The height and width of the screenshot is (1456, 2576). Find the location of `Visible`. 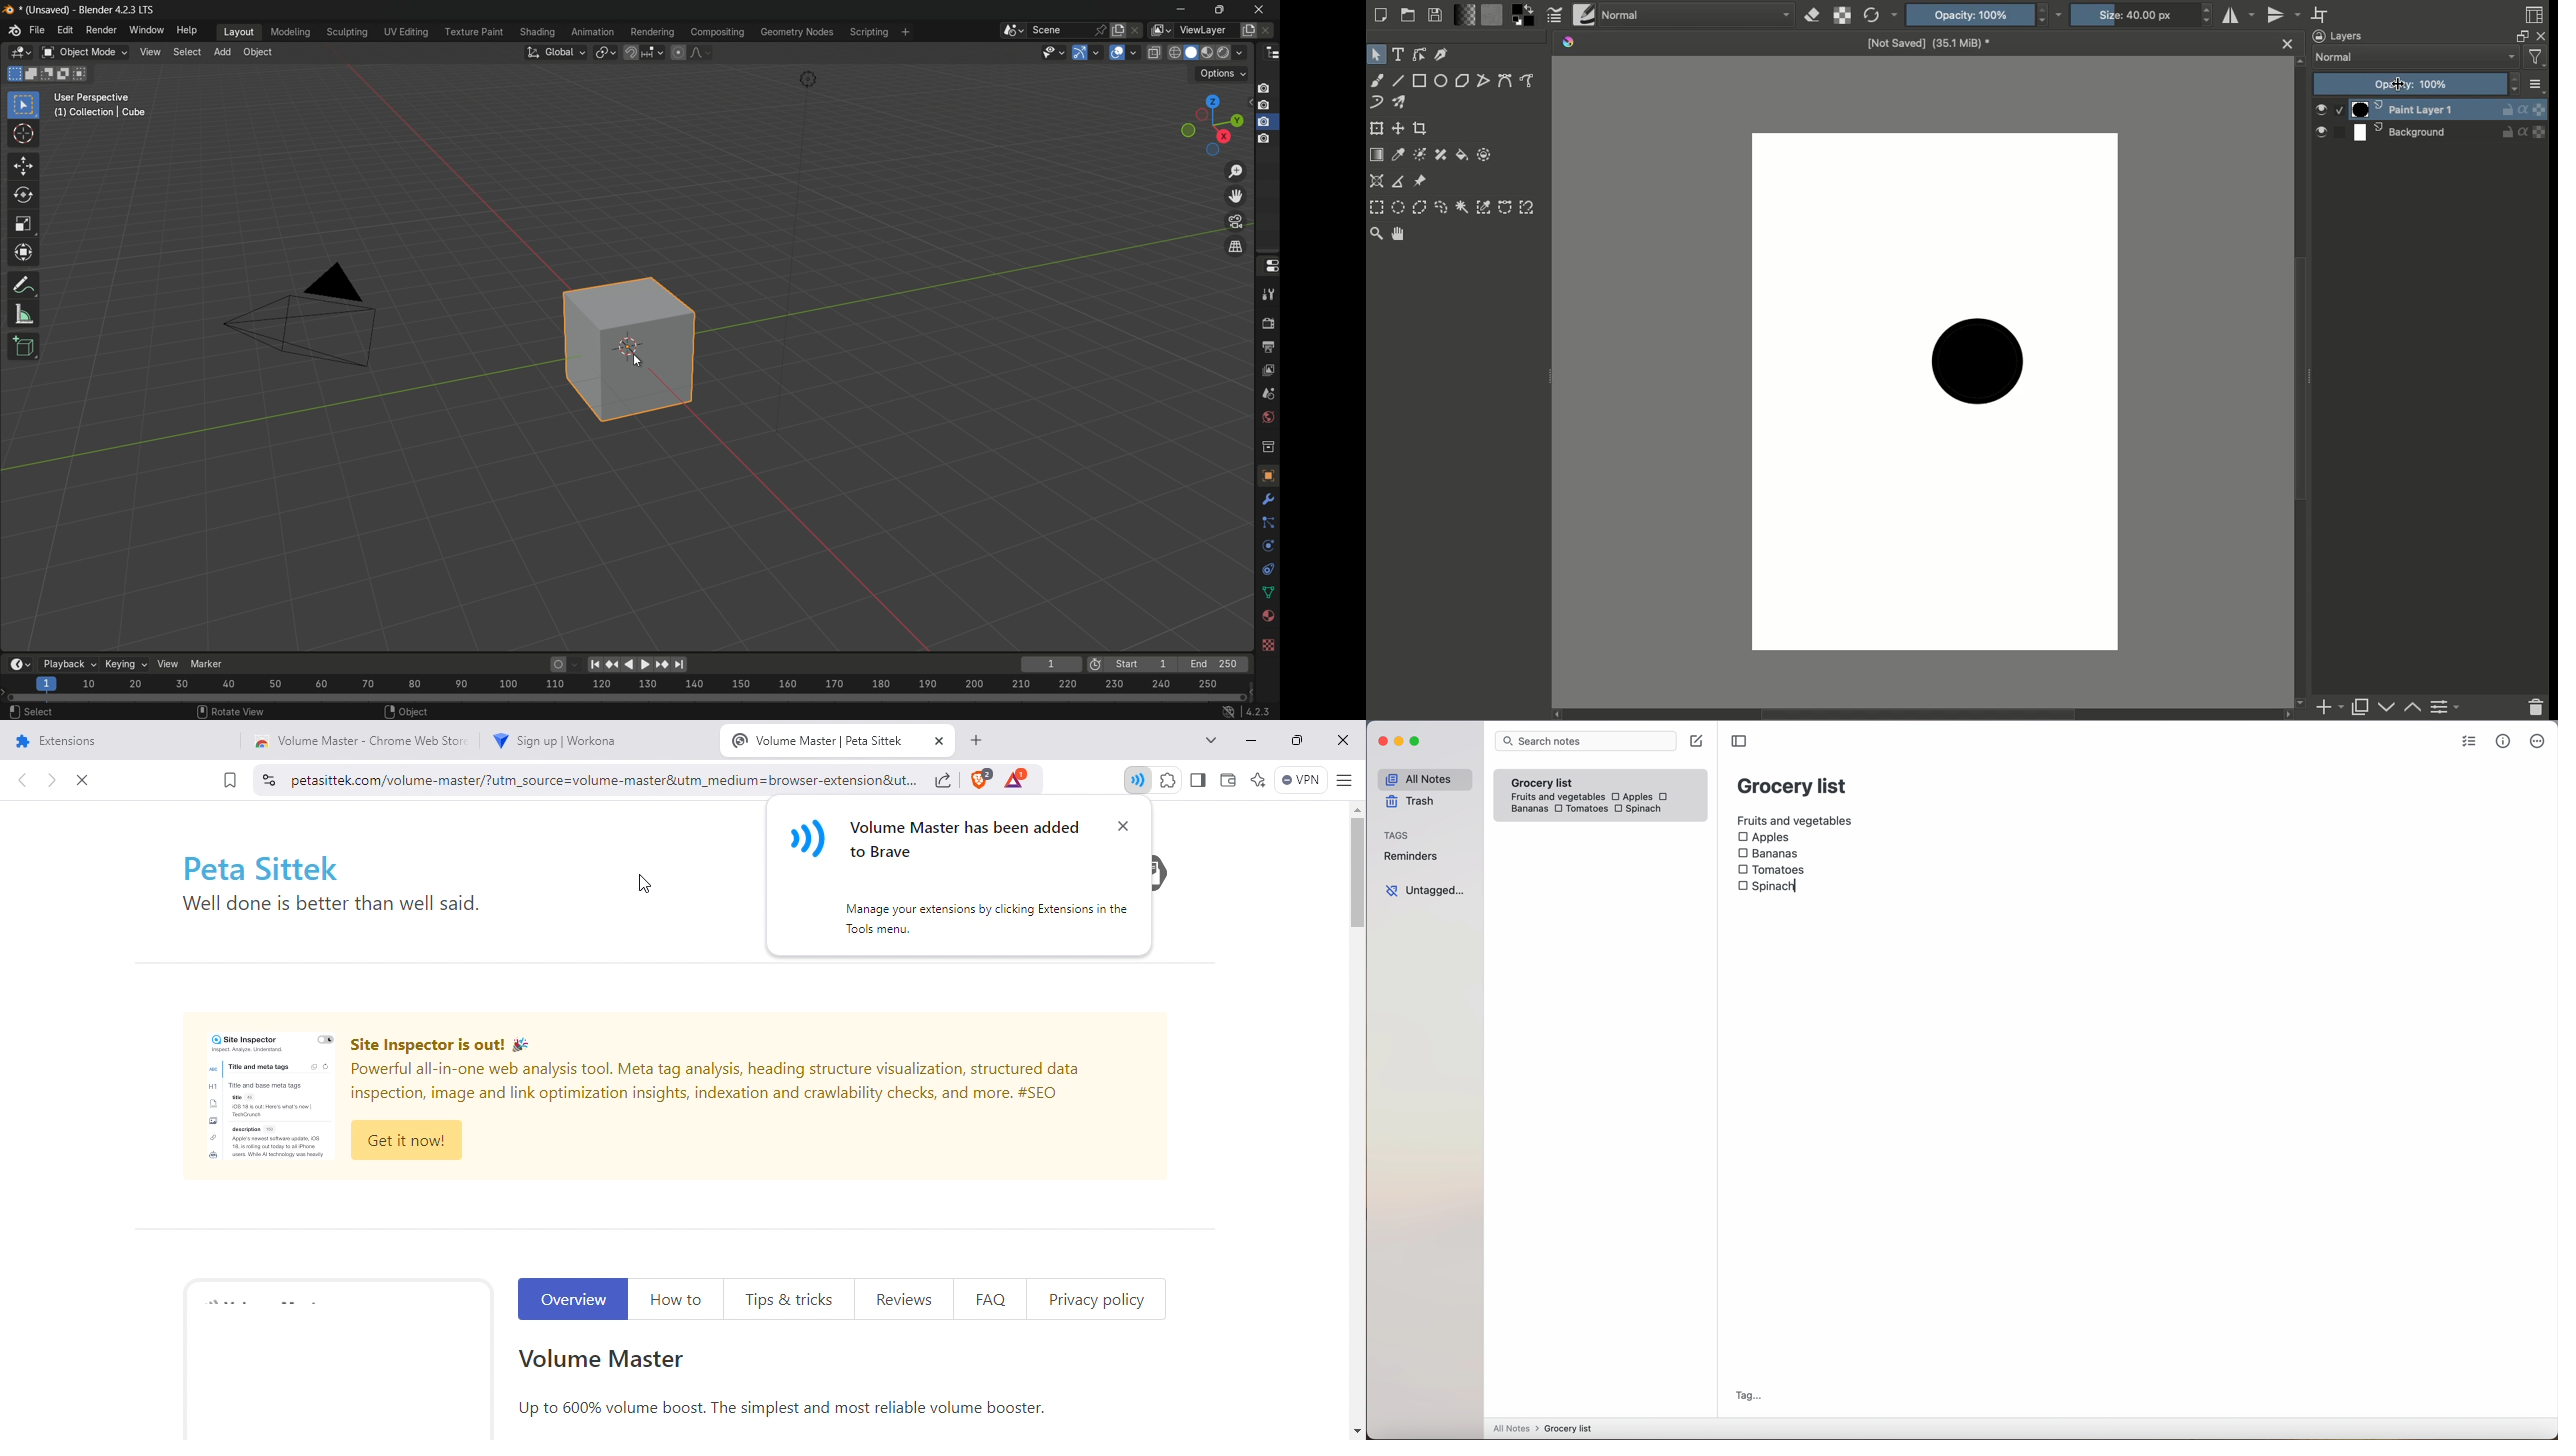

Visible is located at coordinates (2321, 109).